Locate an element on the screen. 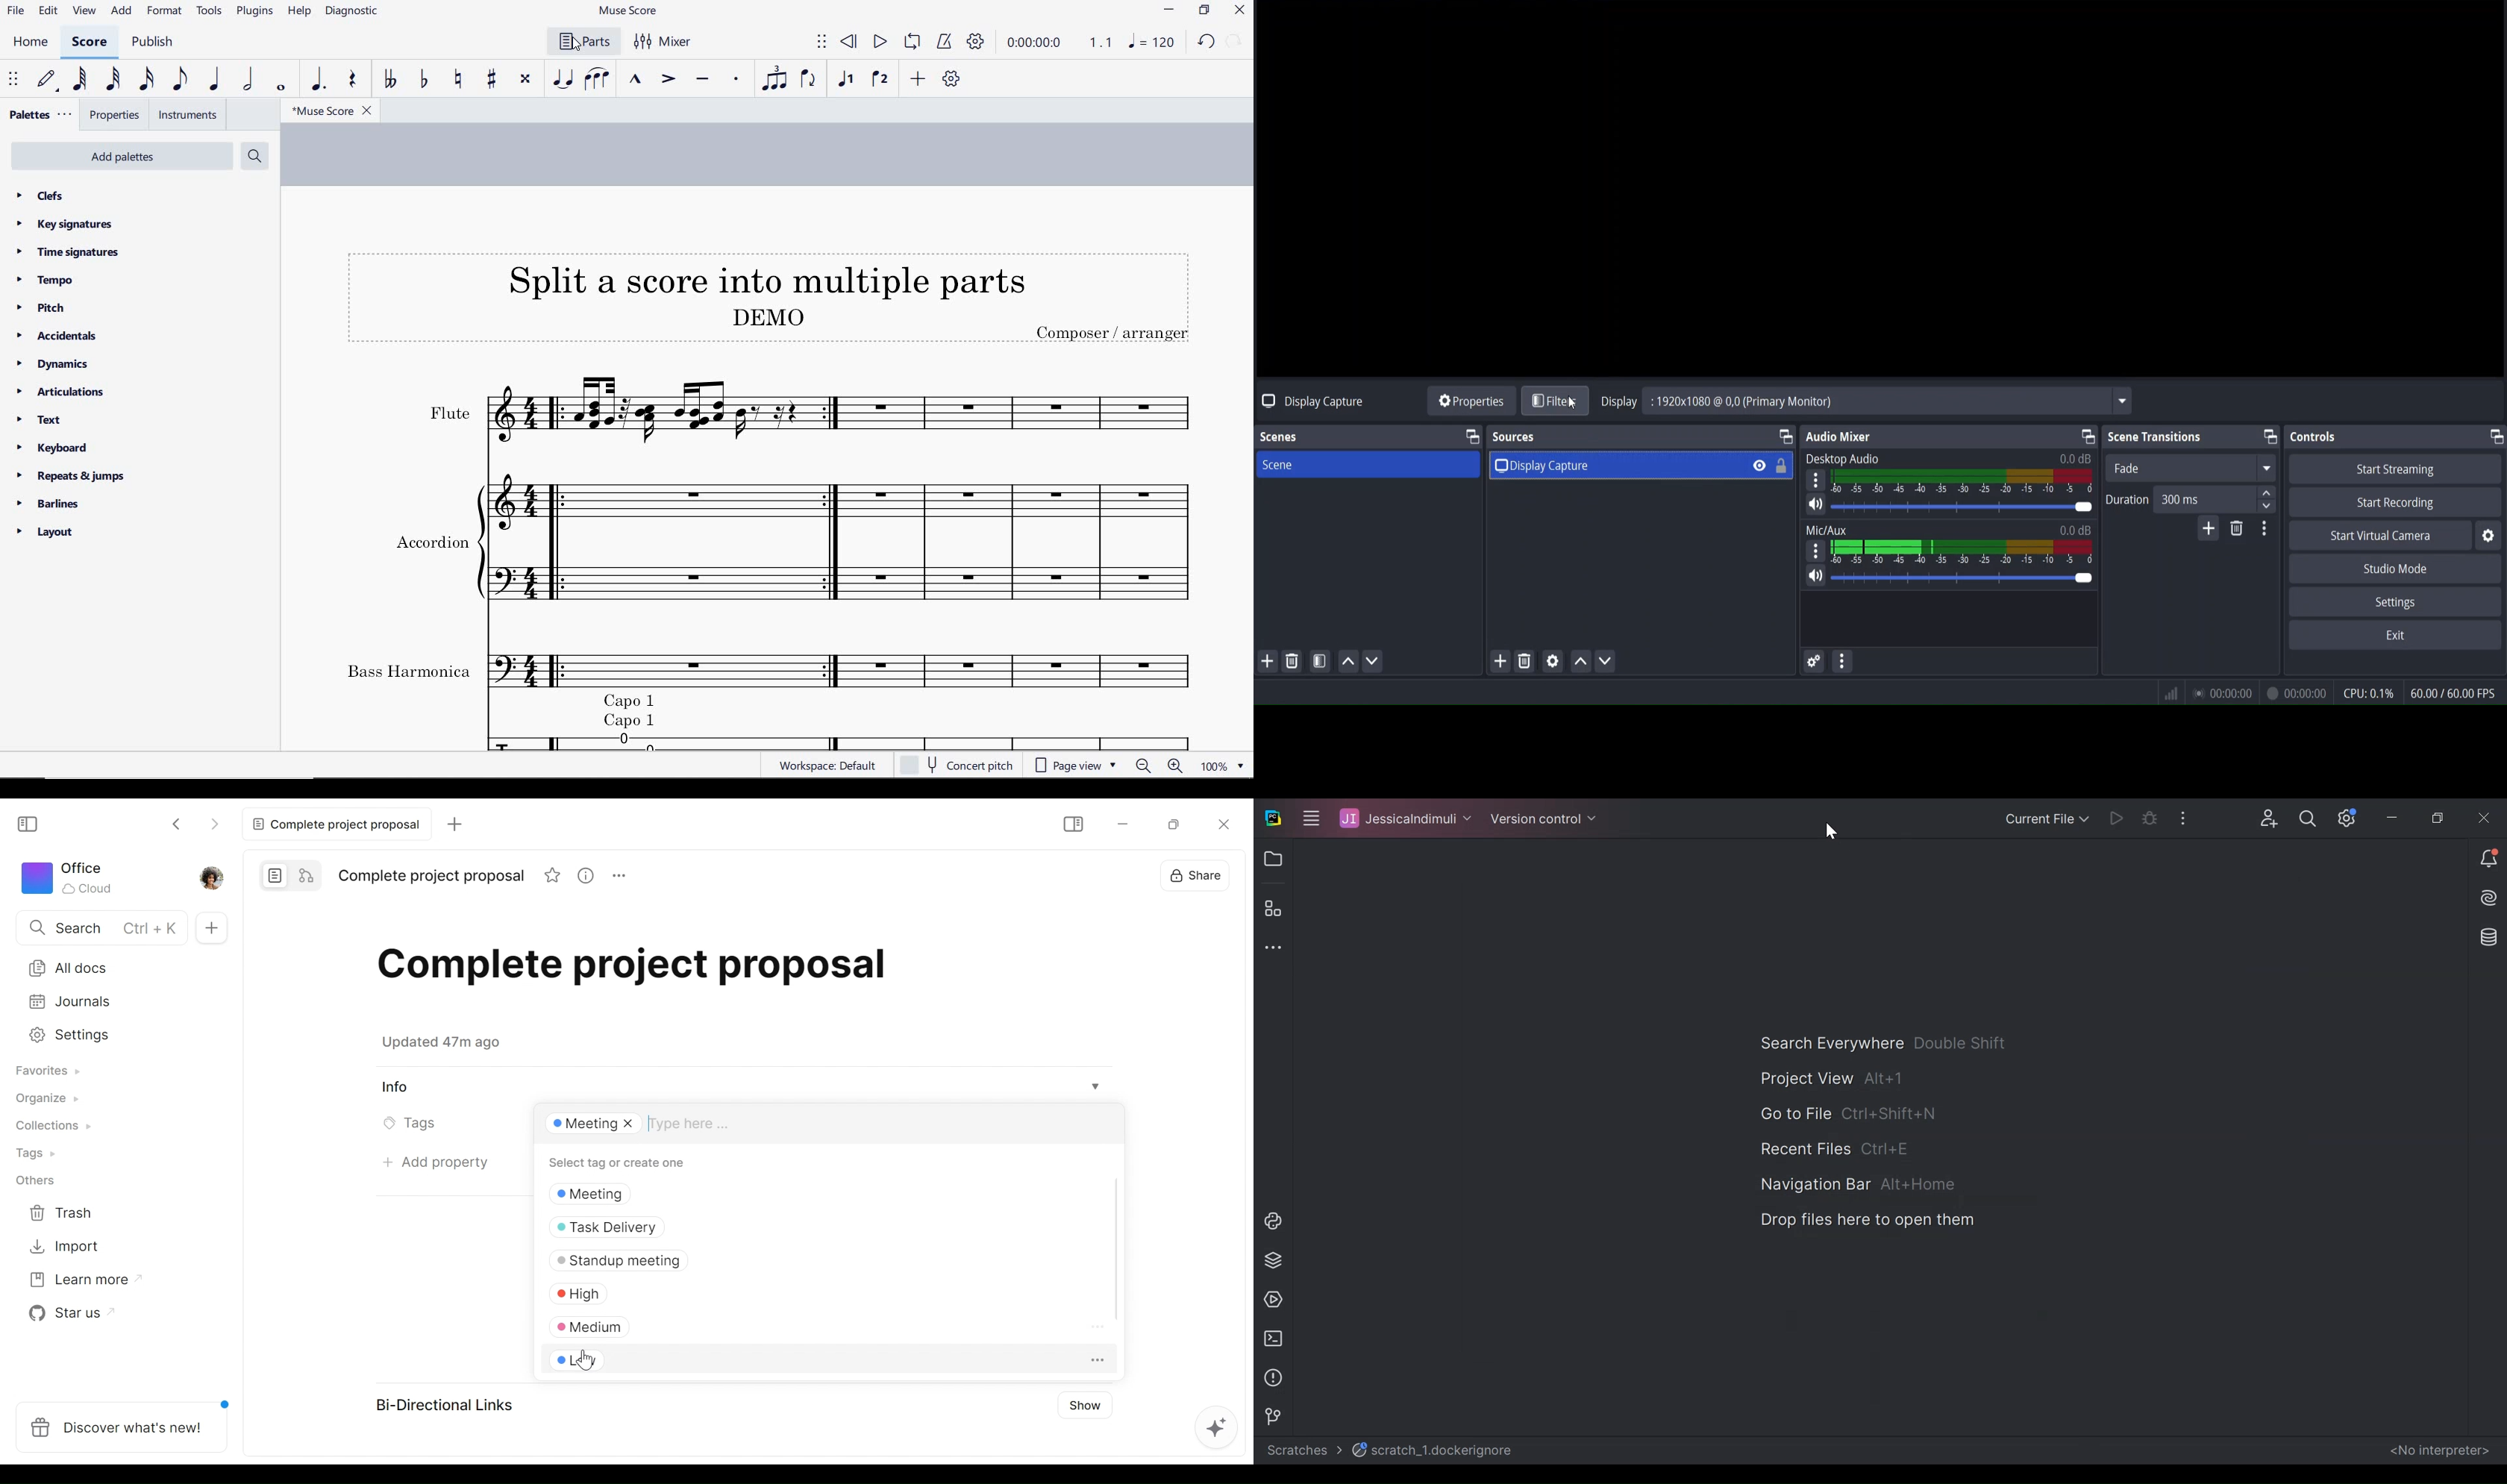 The height and width of the screenshot is (1484, 2520). playback settings is located at coordinates (975, 40).